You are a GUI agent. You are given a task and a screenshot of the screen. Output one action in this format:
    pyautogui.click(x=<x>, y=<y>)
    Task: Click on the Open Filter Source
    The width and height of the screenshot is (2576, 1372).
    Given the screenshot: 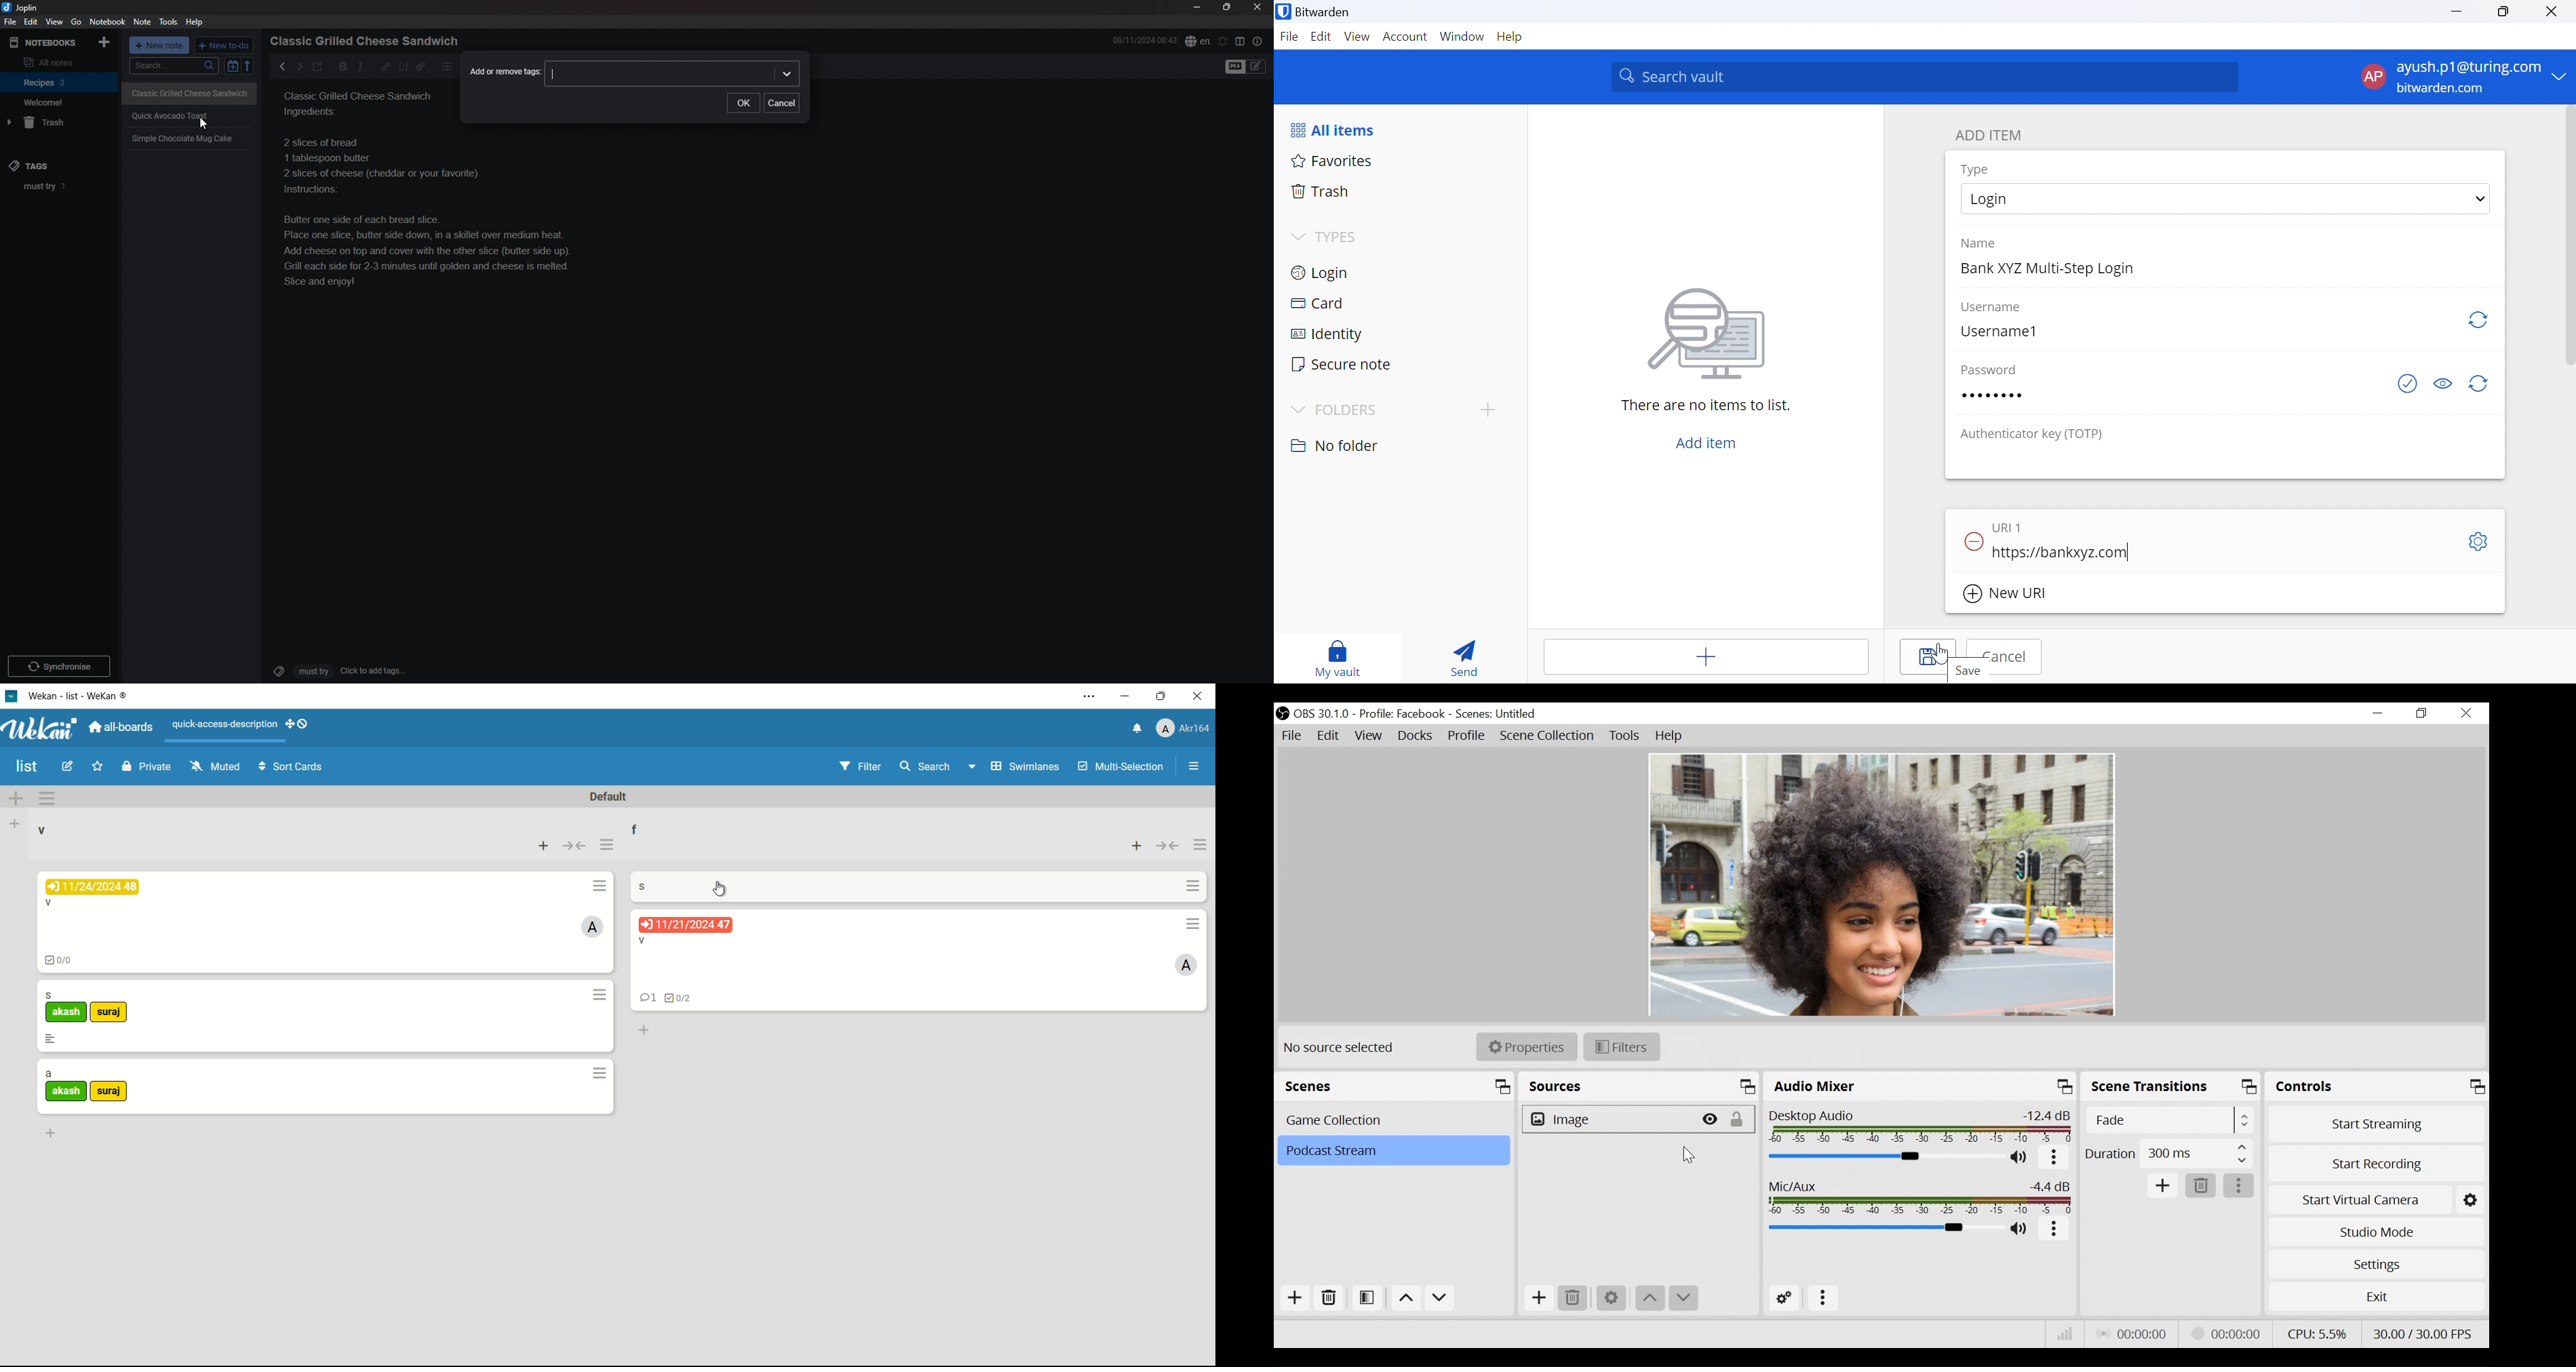 What is the action you would take?
    pyautogui.click(x=1369, y=1297)
    